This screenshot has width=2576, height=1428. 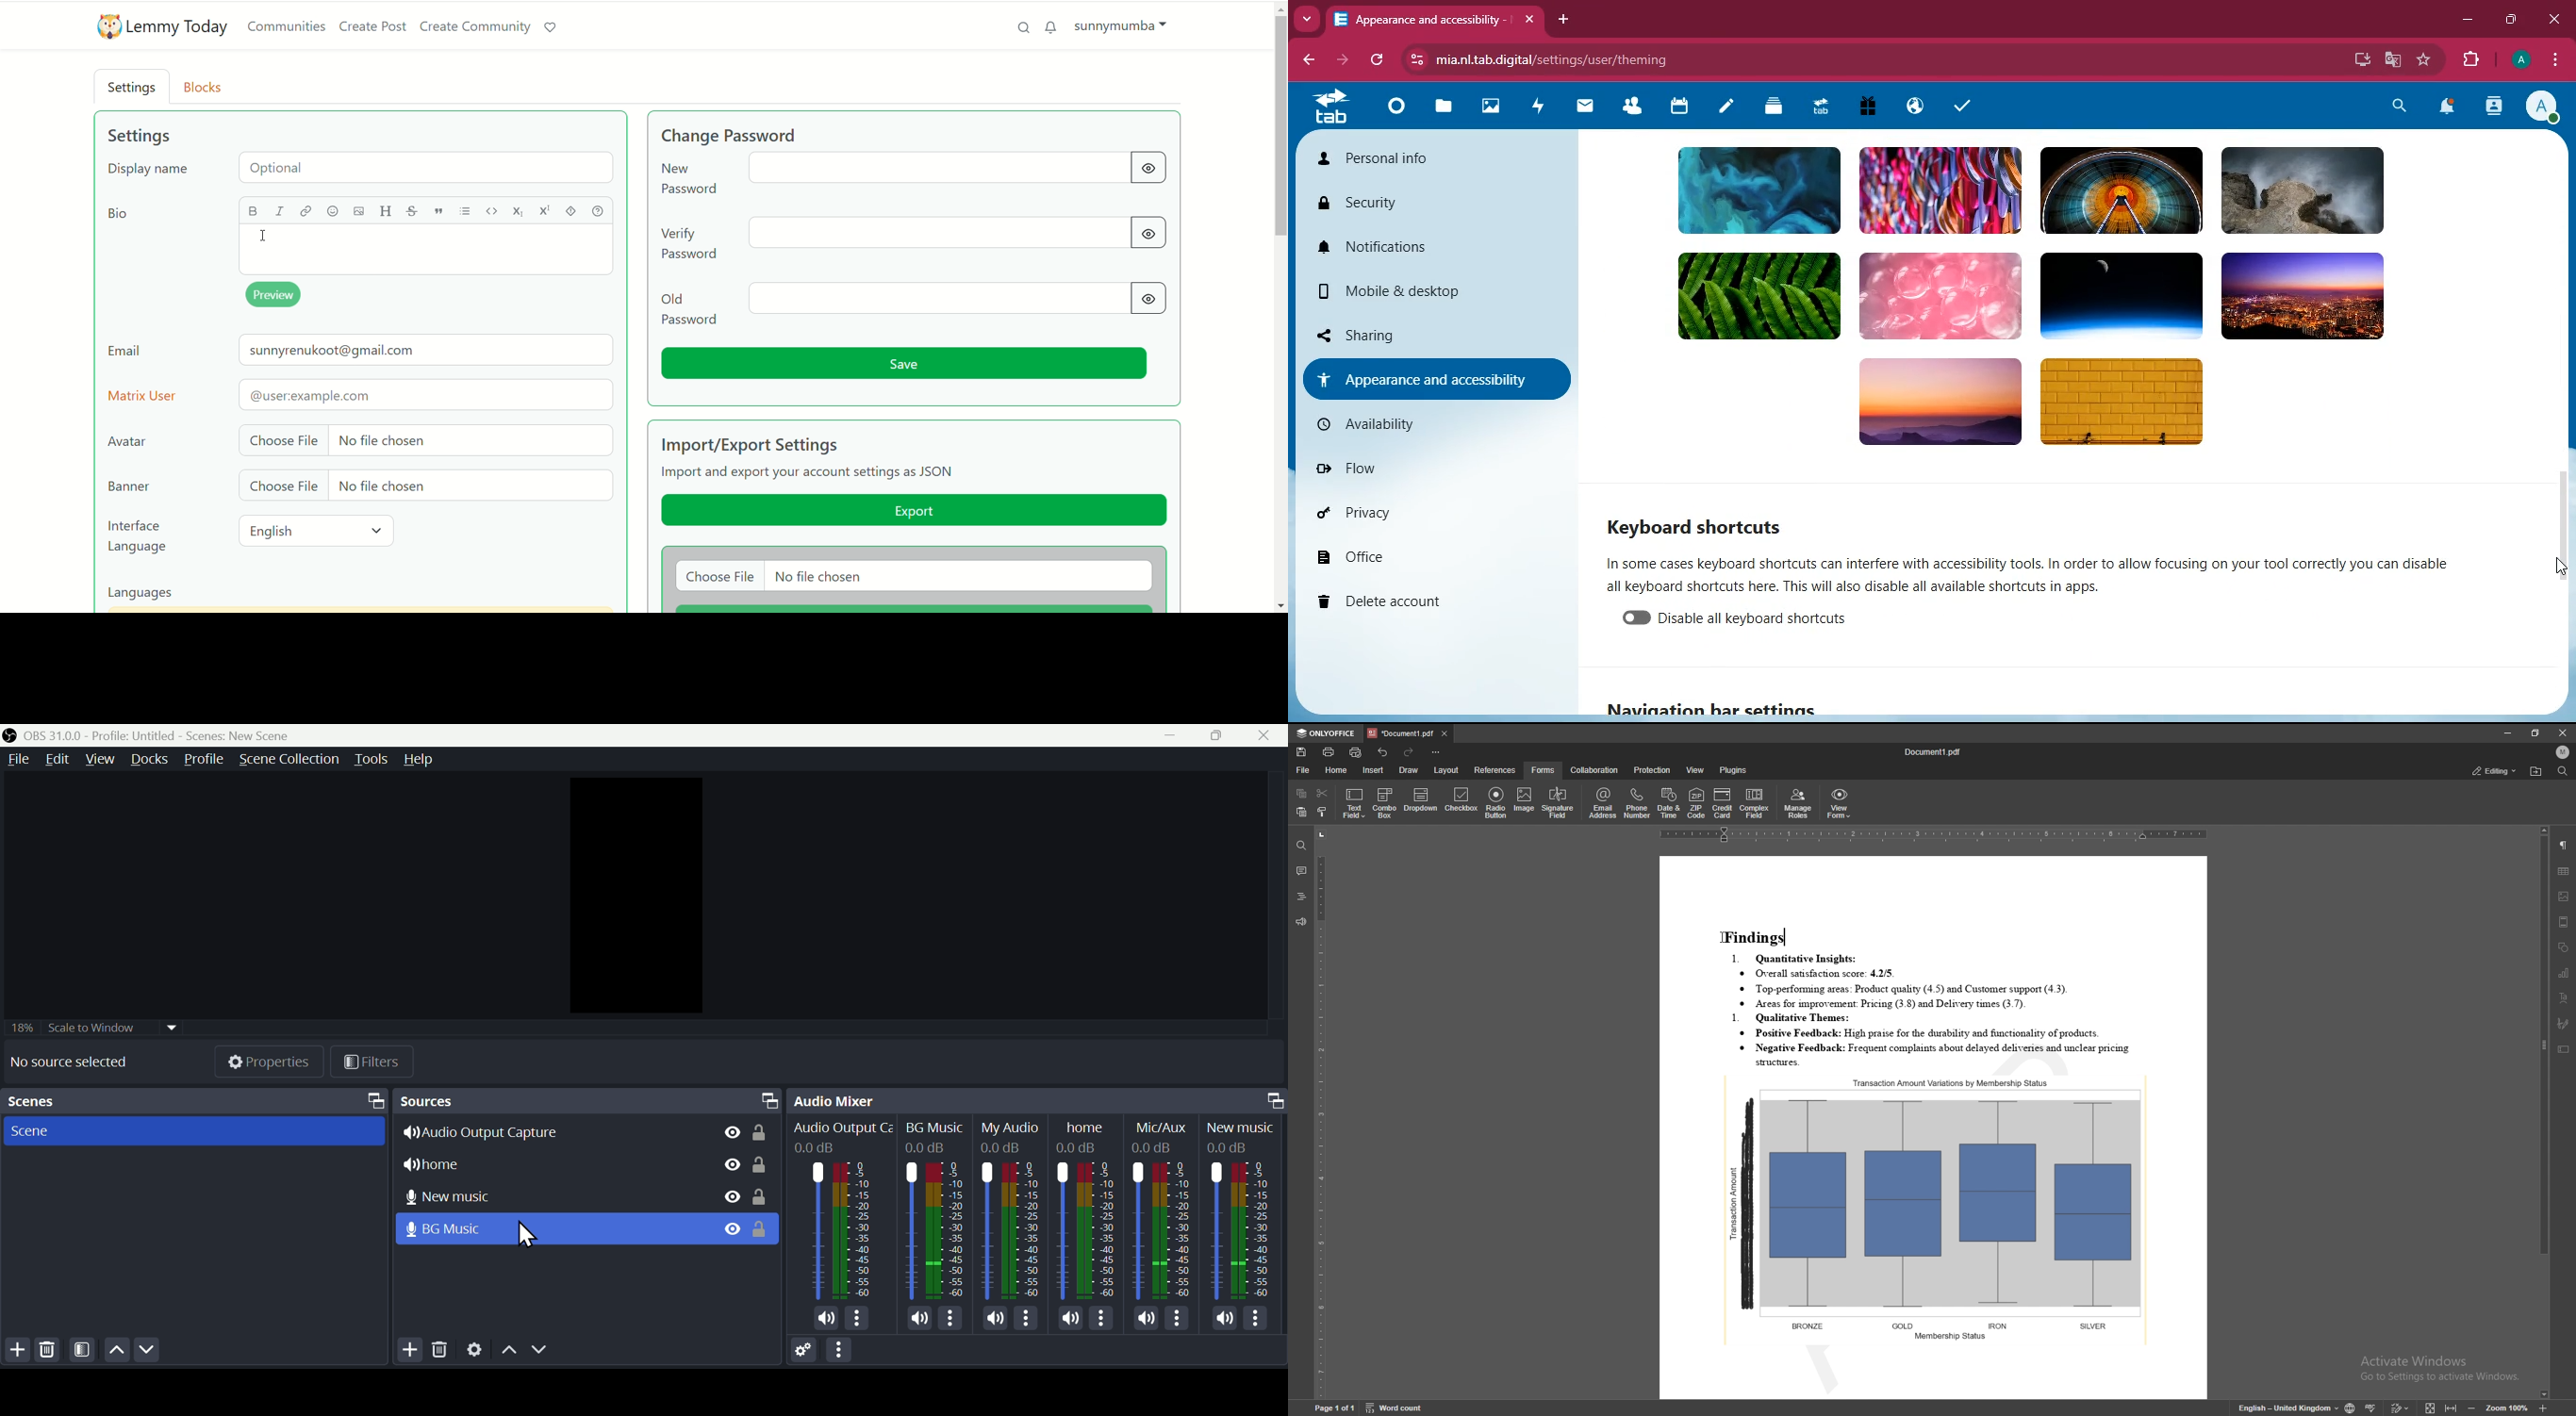 What do you see at coordinates (376, 757) in the screenshot?
I see `Tools` at bounding box center [376, 757].